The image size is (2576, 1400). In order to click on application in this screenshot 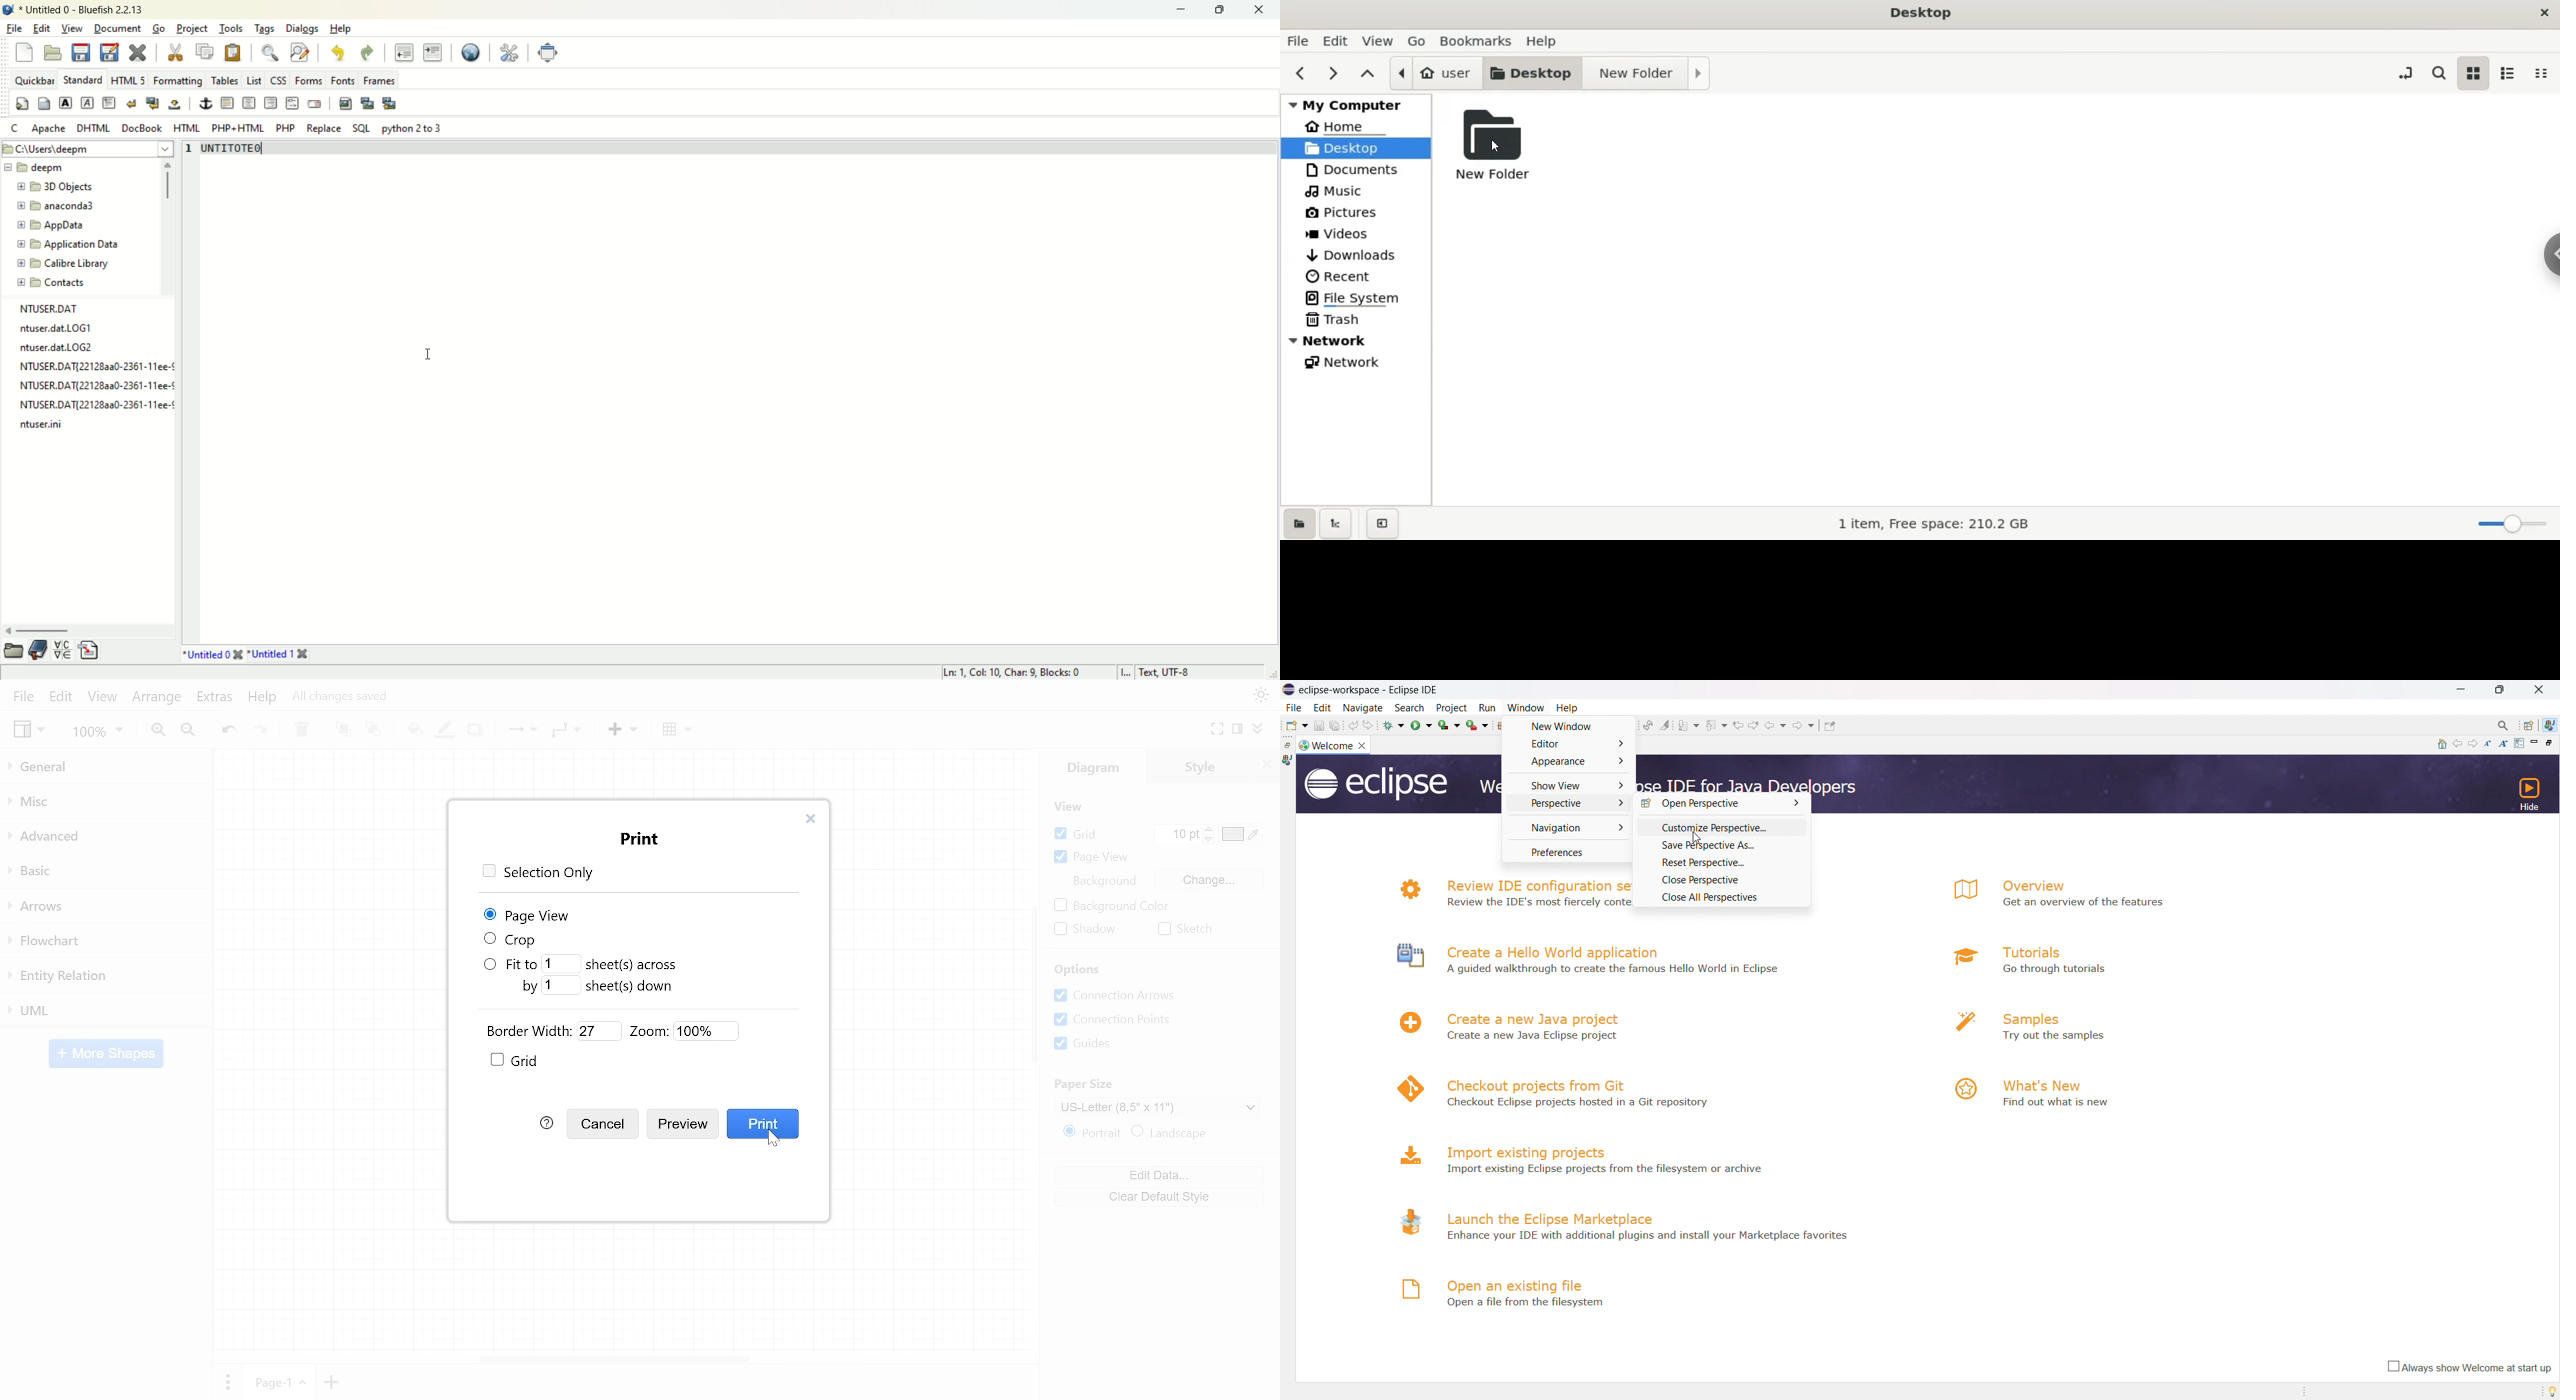, I will do `click(66, 245)`.